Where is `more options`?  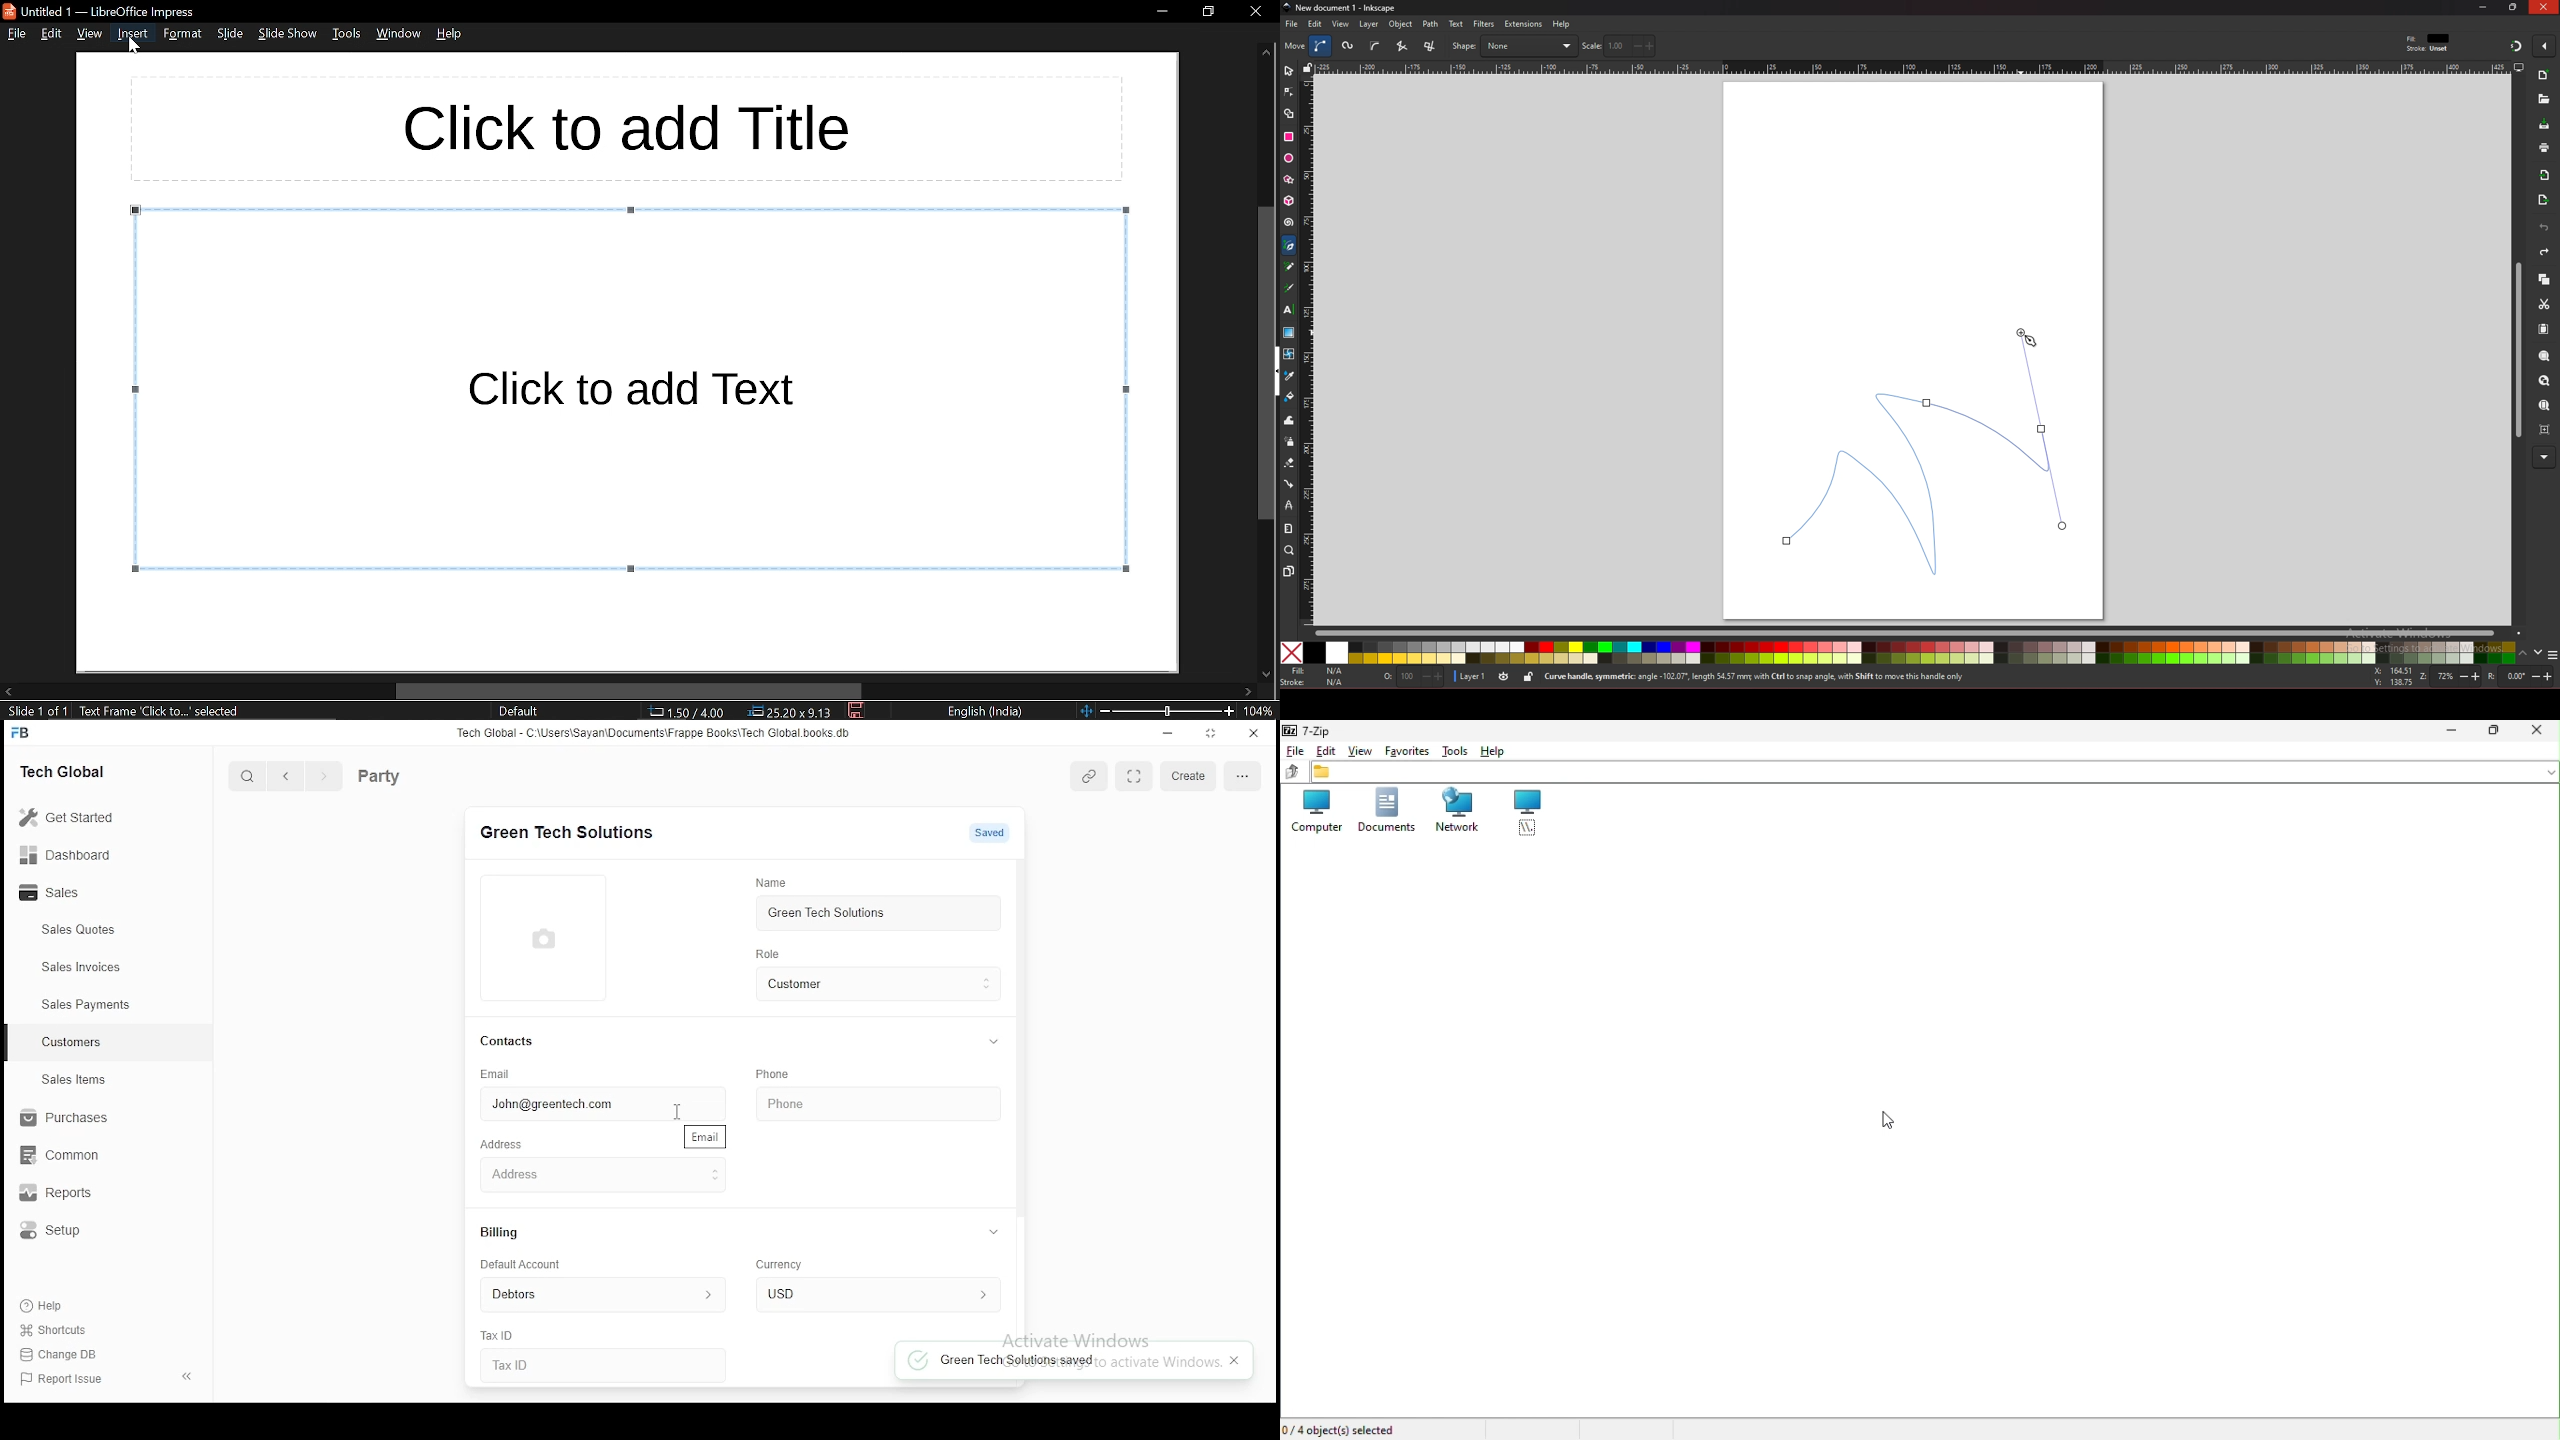 more options is located at coordinates (1242, 778).